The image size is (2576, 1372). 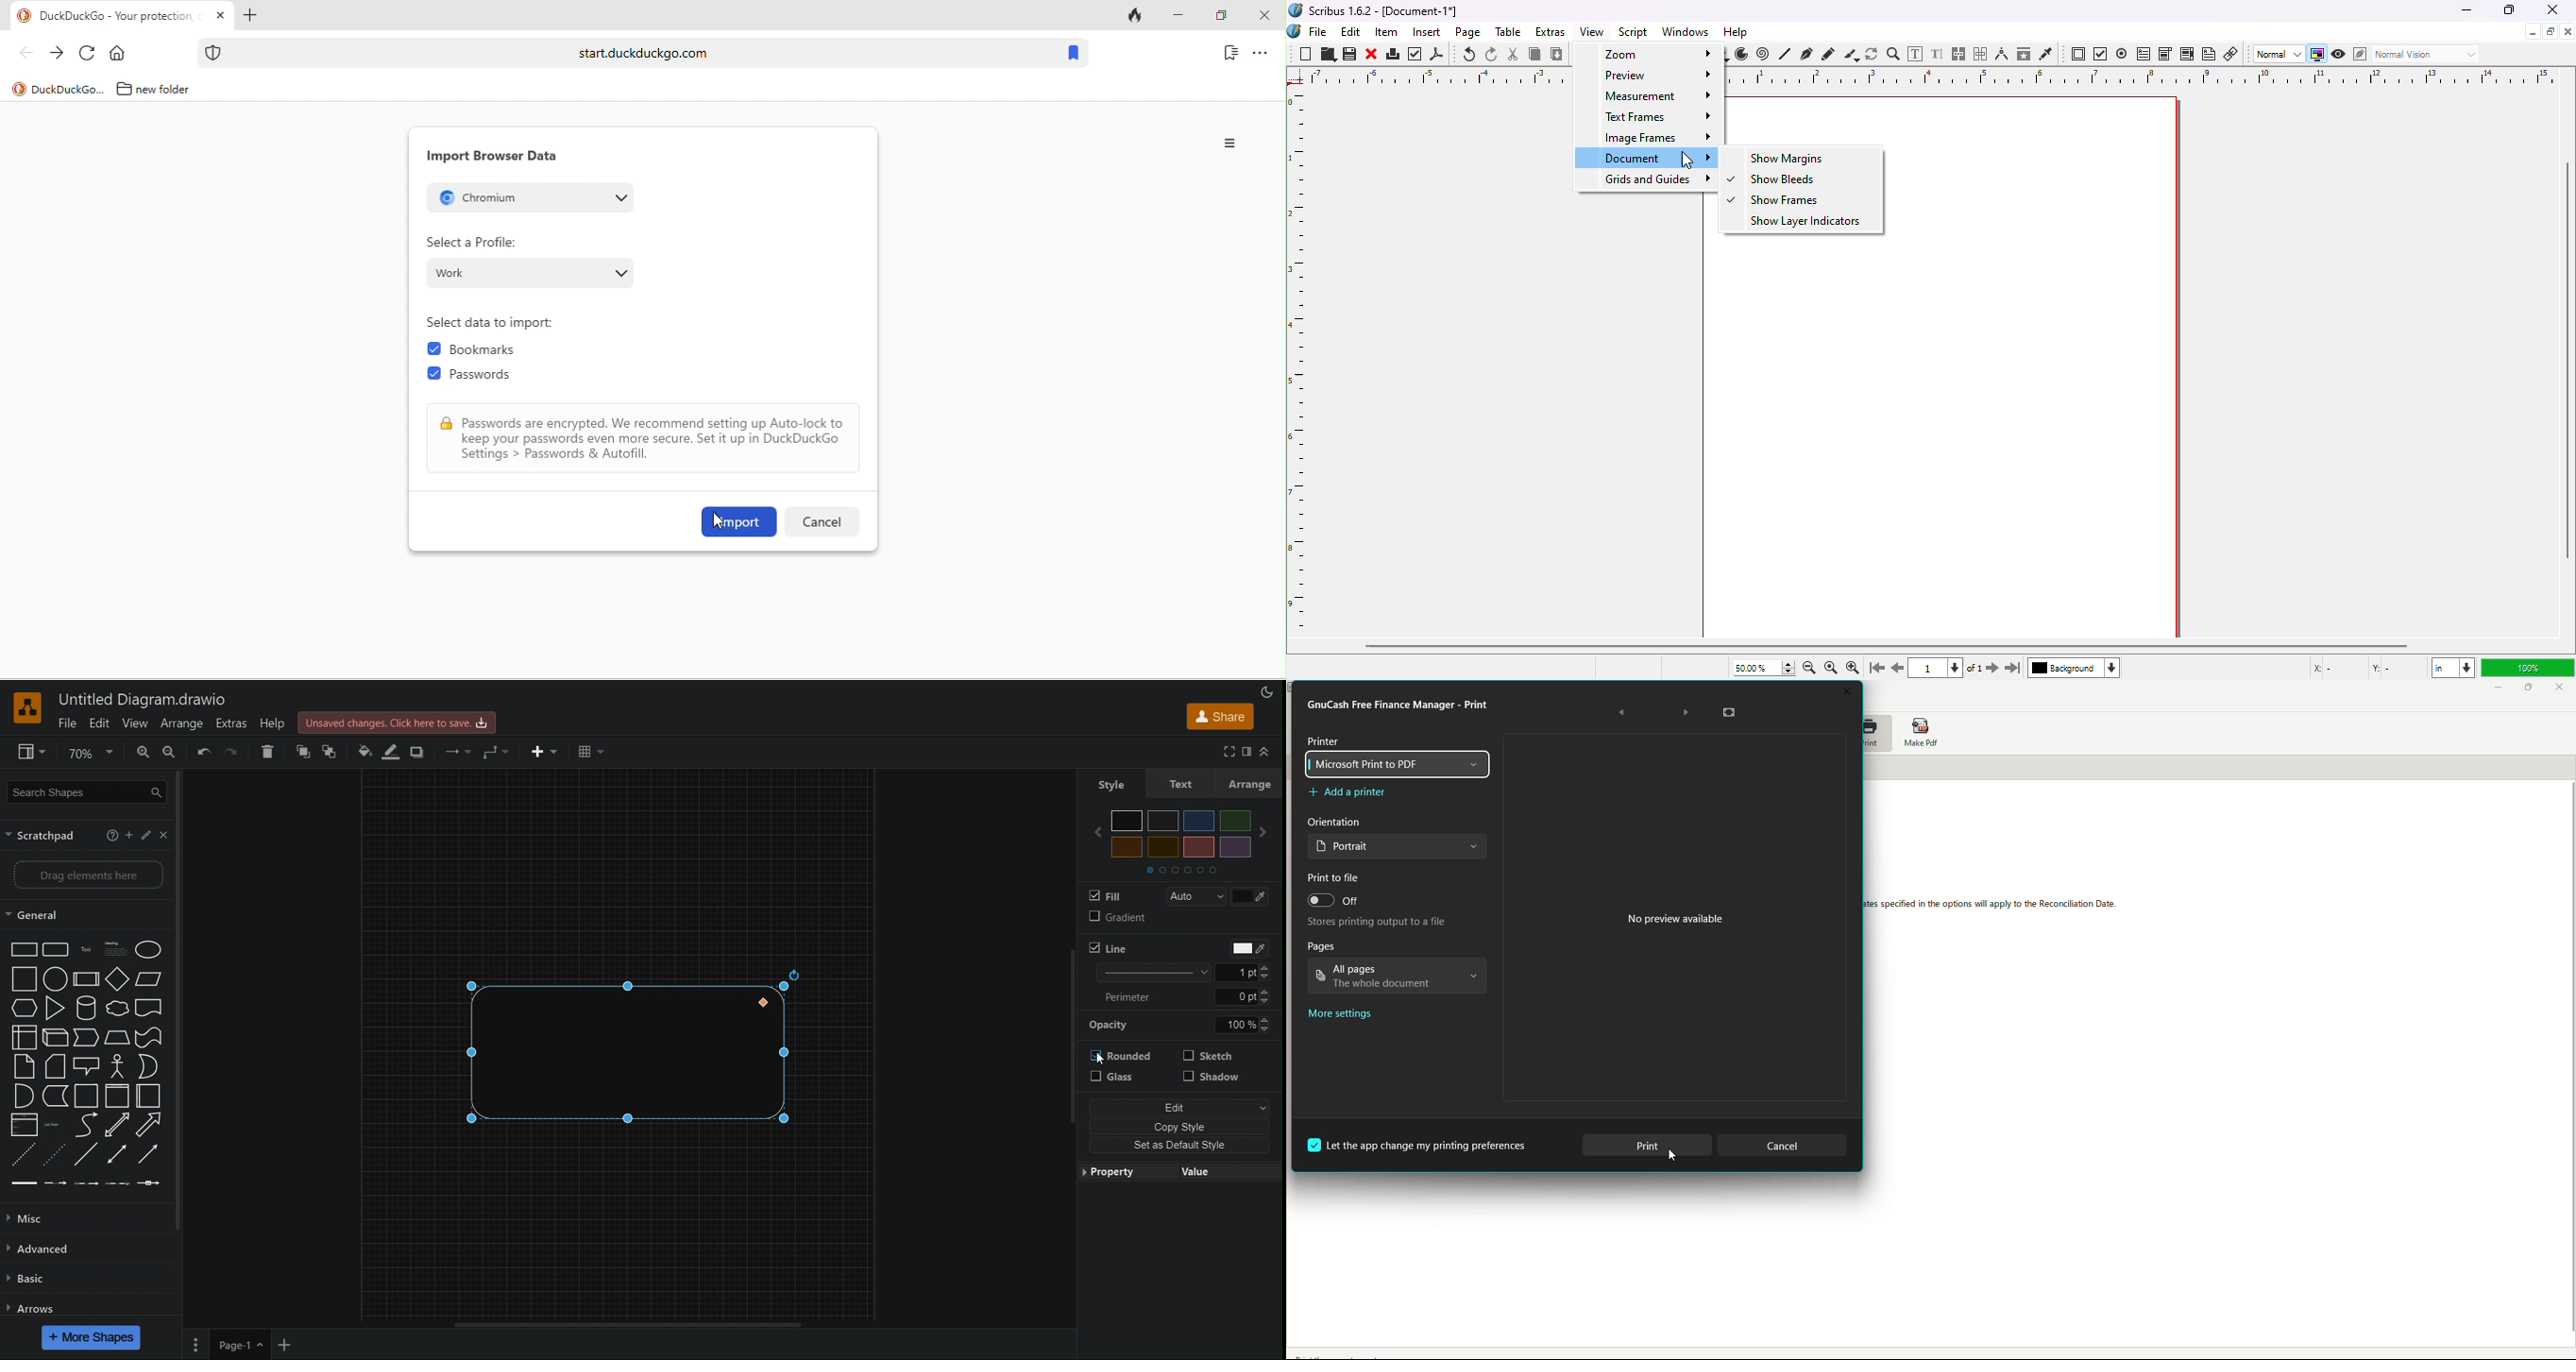 What do you see at coordinates (1183, 997) in the screenshot?
I see `Perimeter size` at bounding box center [1183, 997].